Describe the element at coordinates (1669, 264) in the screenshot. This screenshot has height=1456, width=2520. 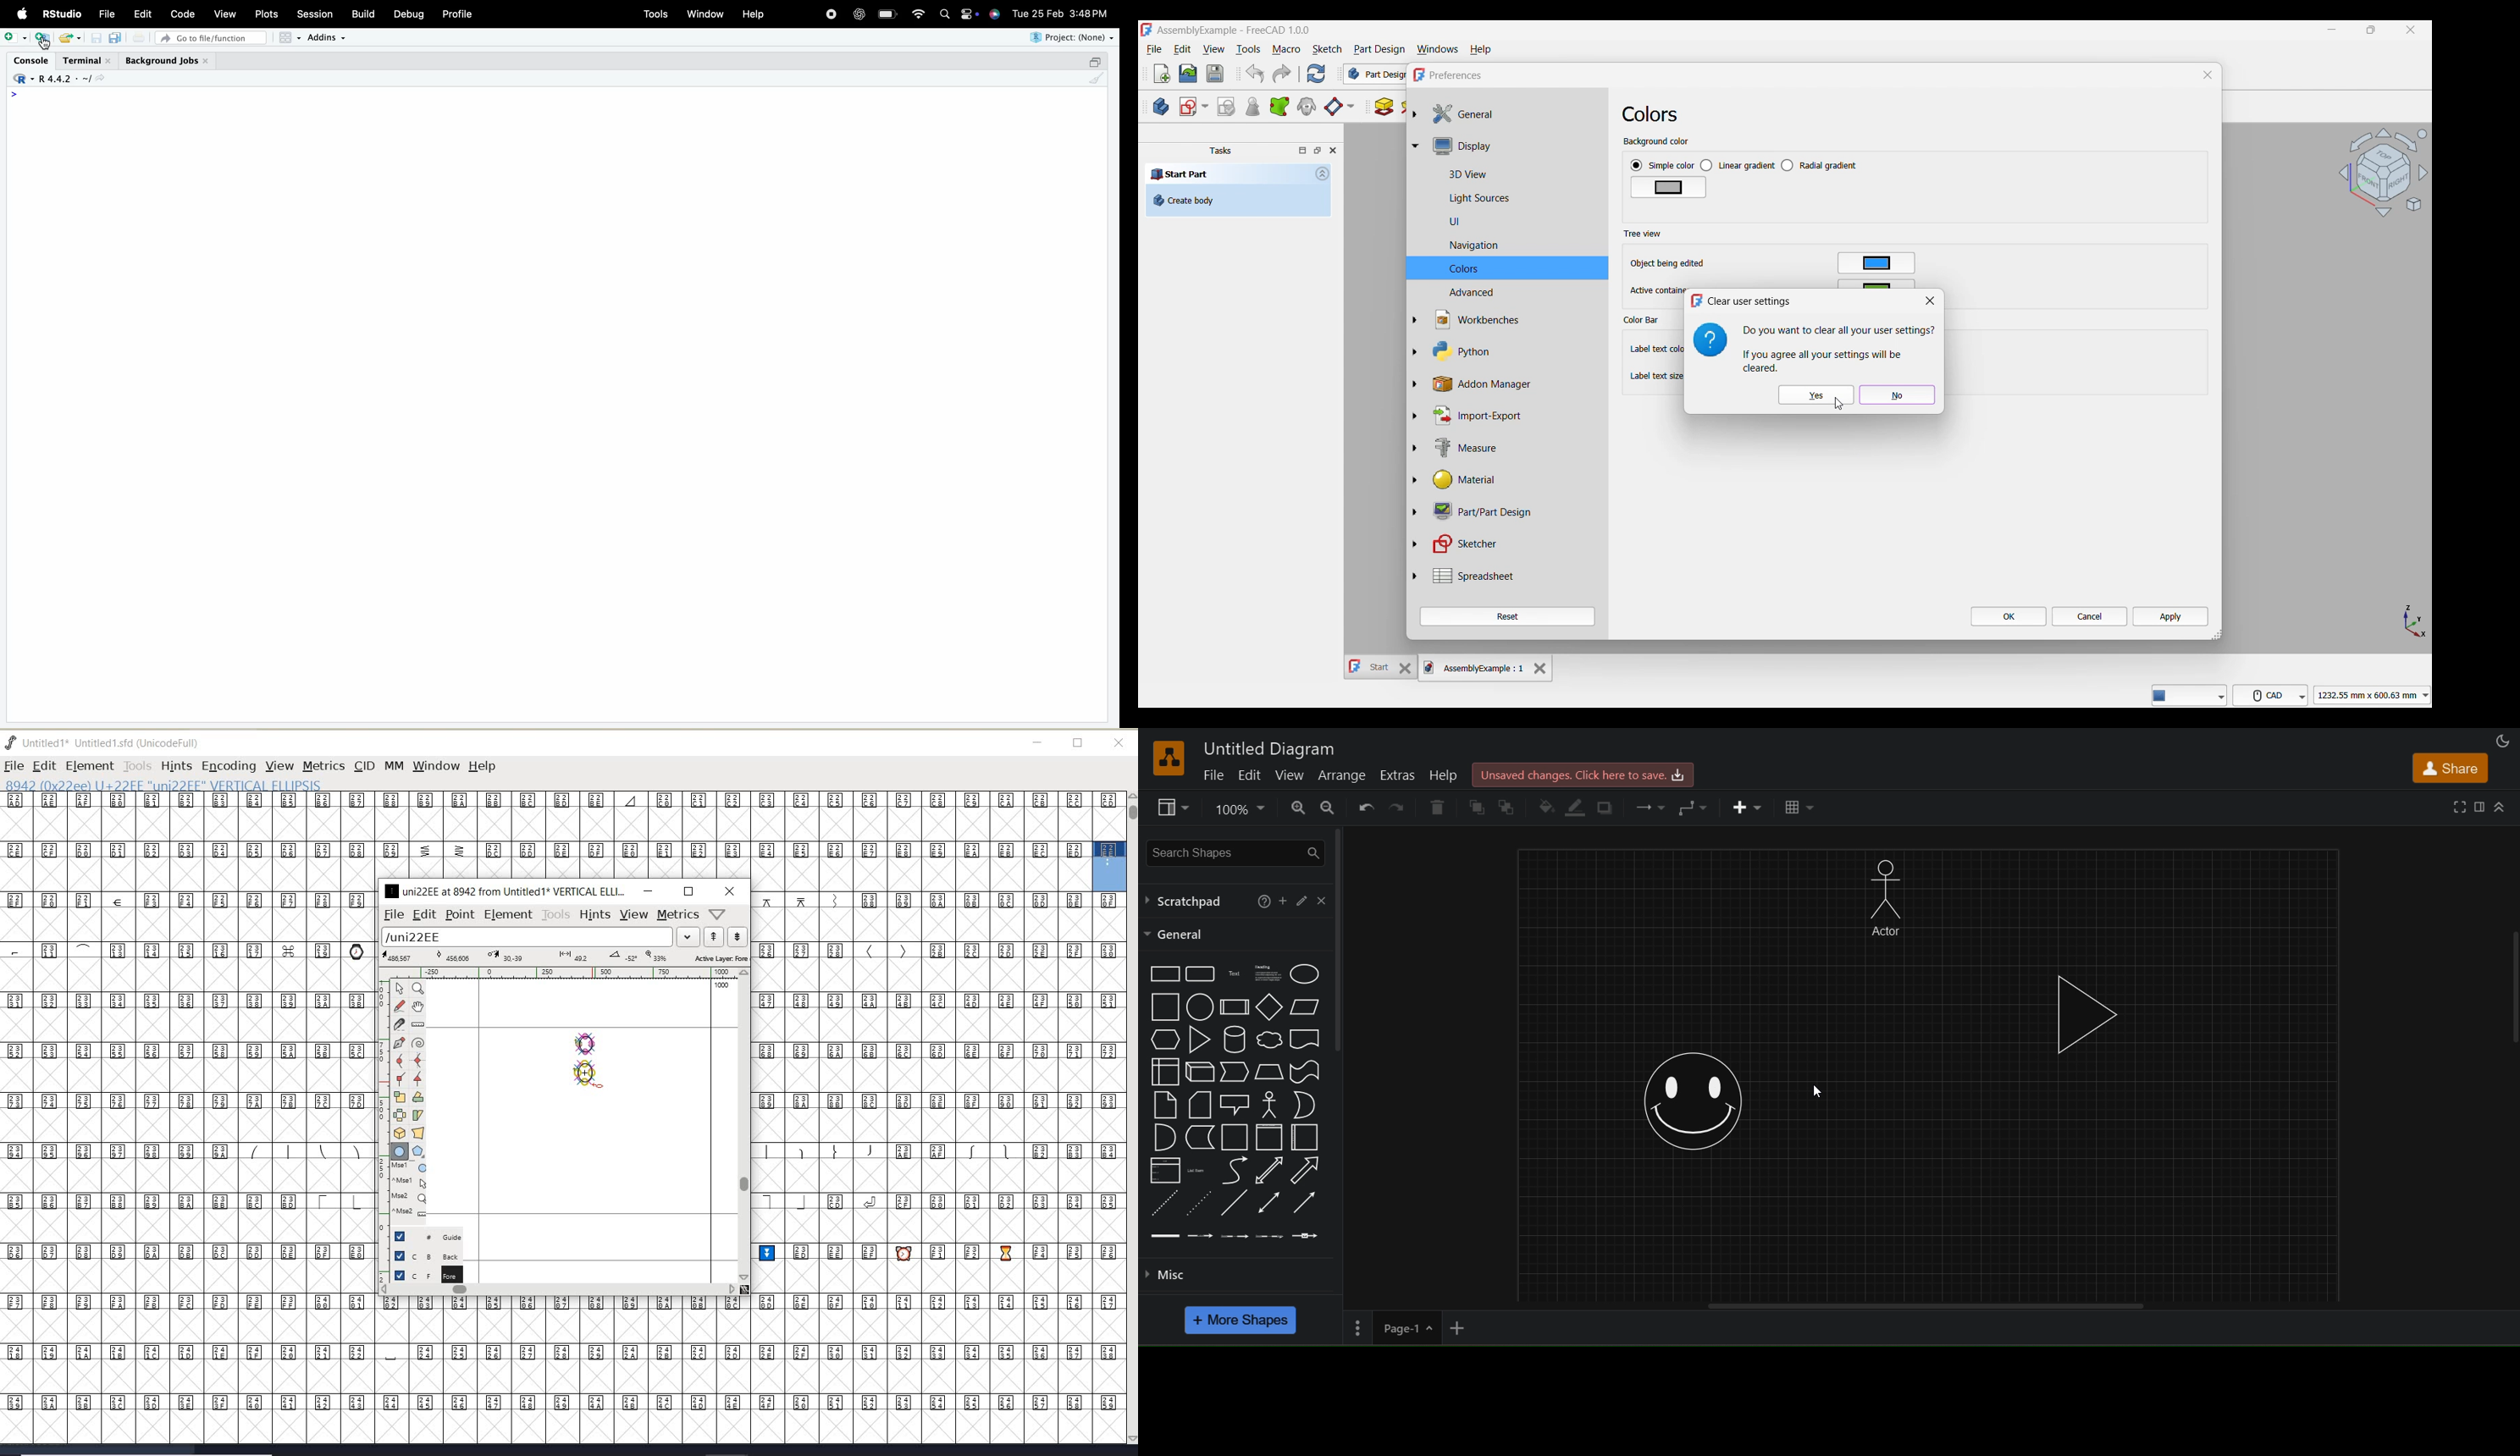
I see `Object being edited` at that location.